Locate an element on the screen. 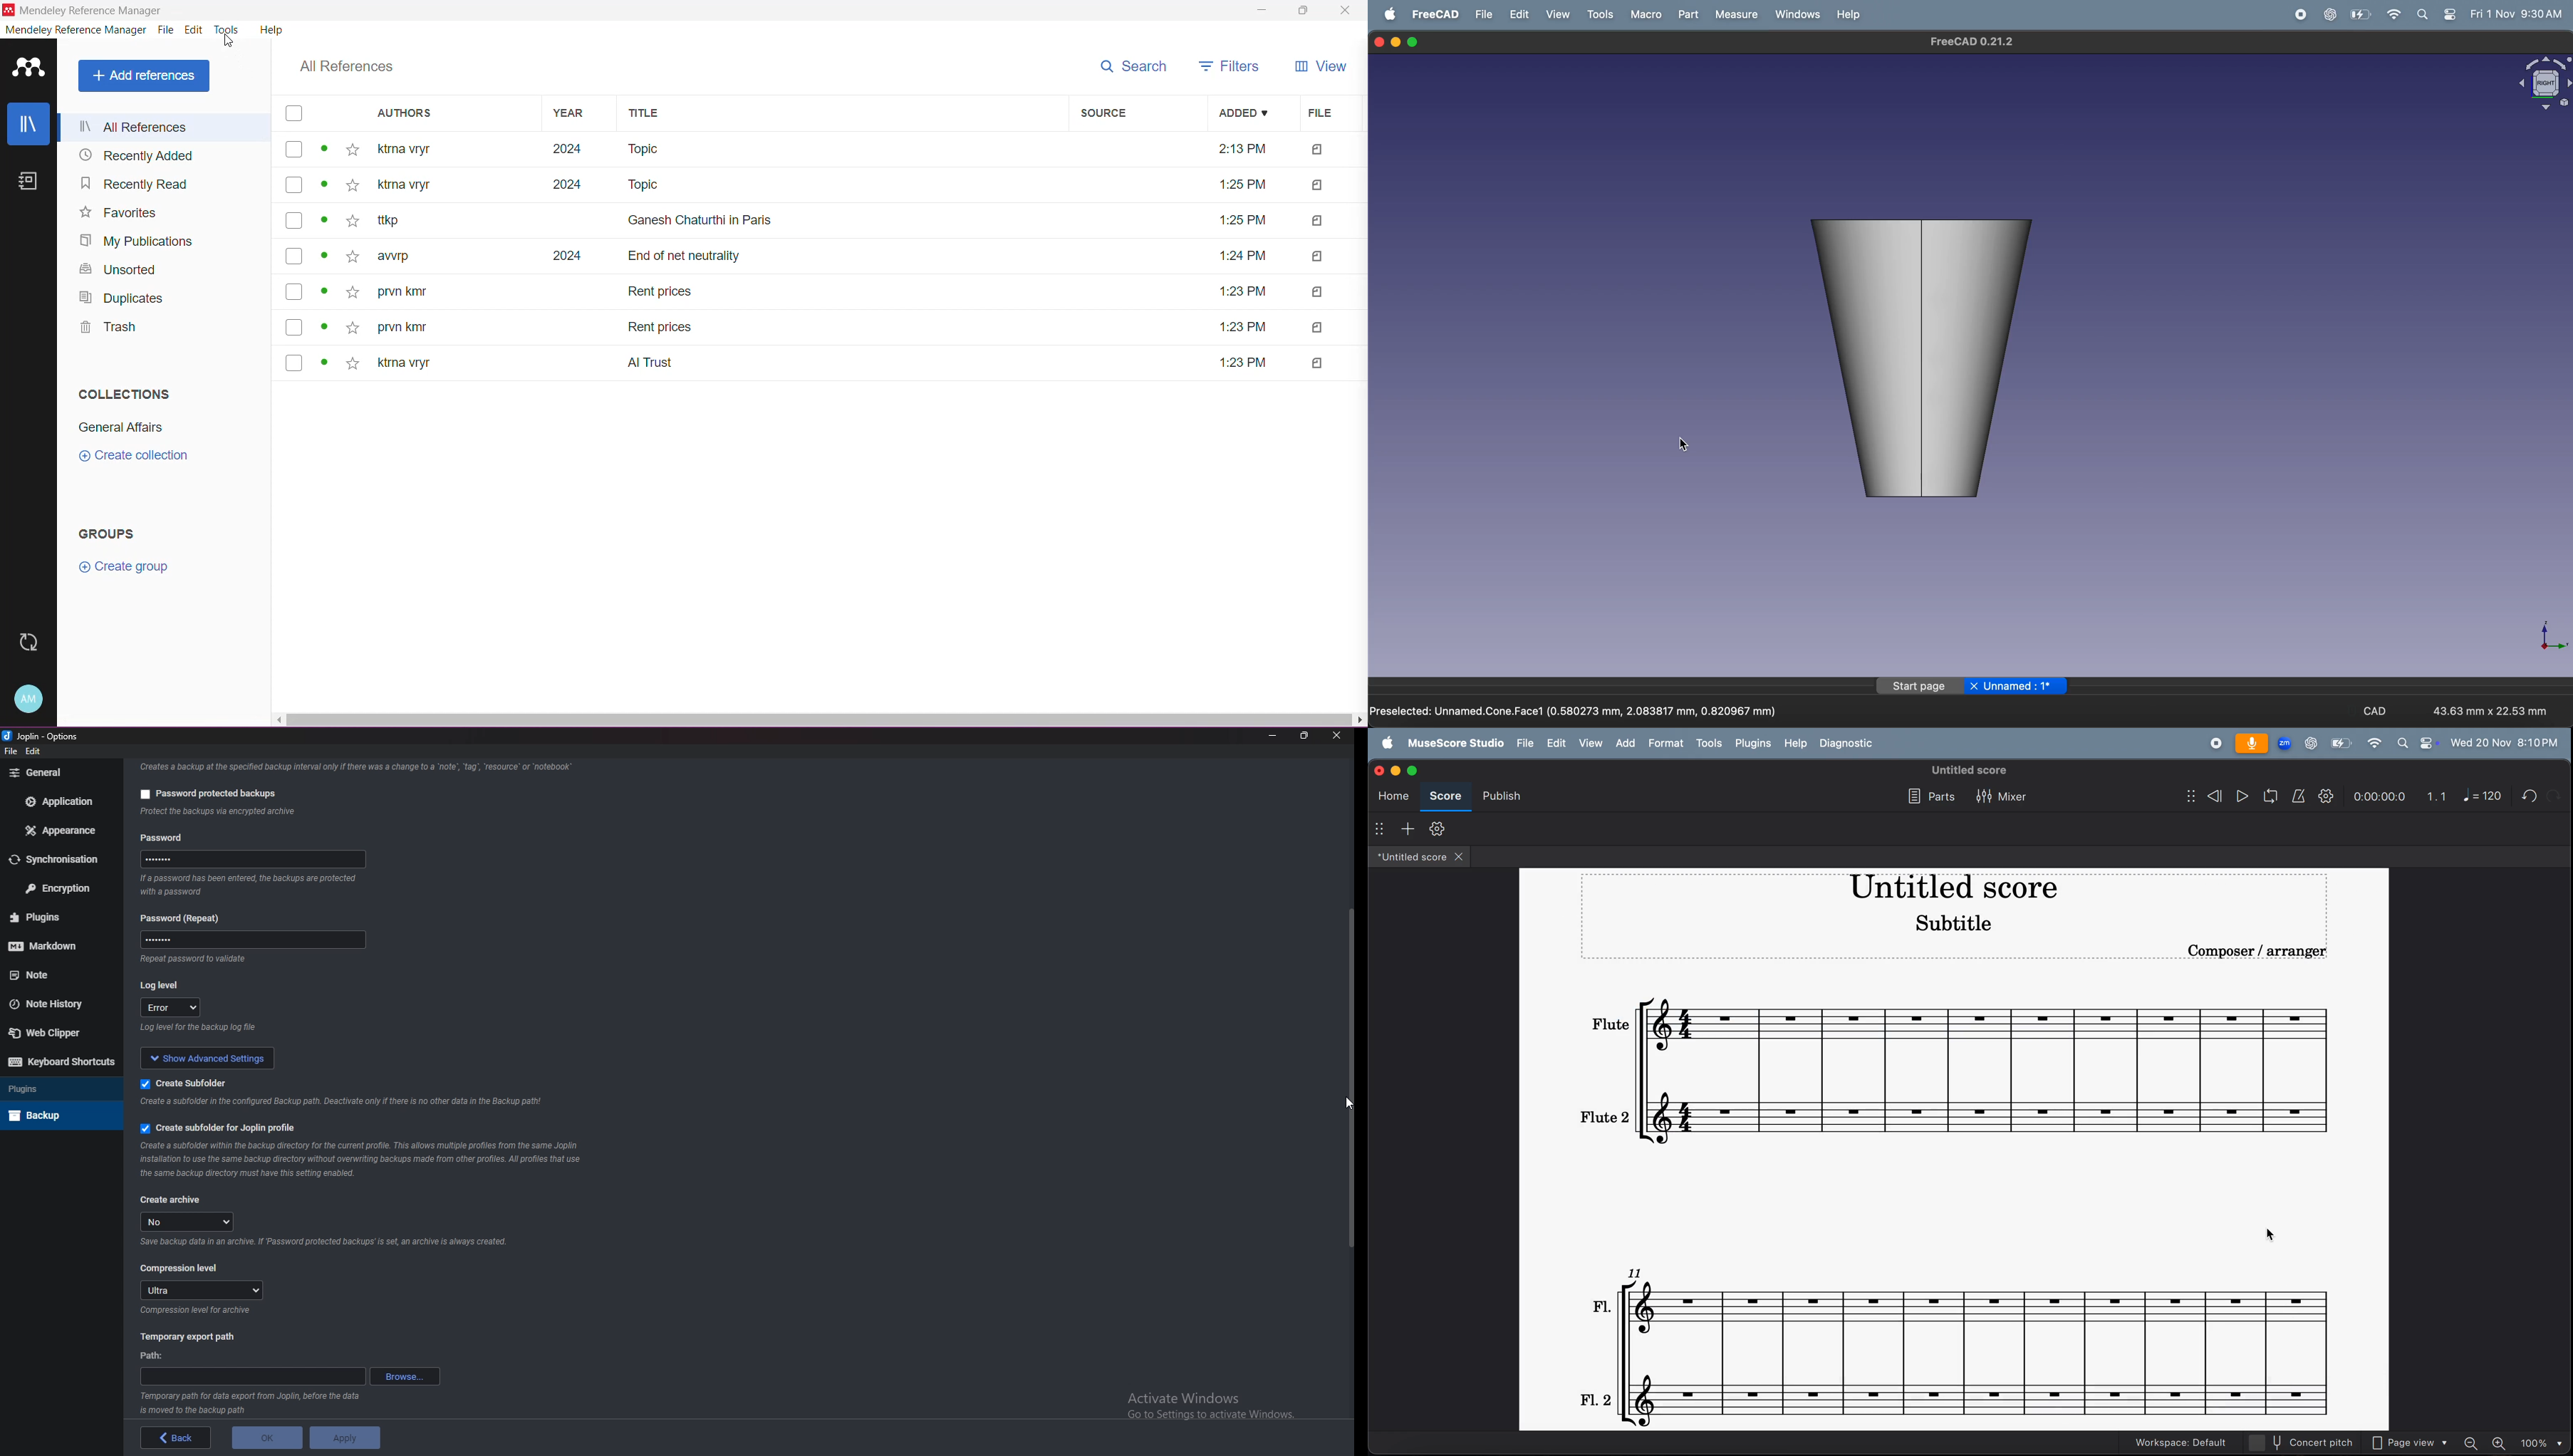 Image resolution: width=2576 pixels, height=1456 pixels. read is located at coordinates (323, 221).